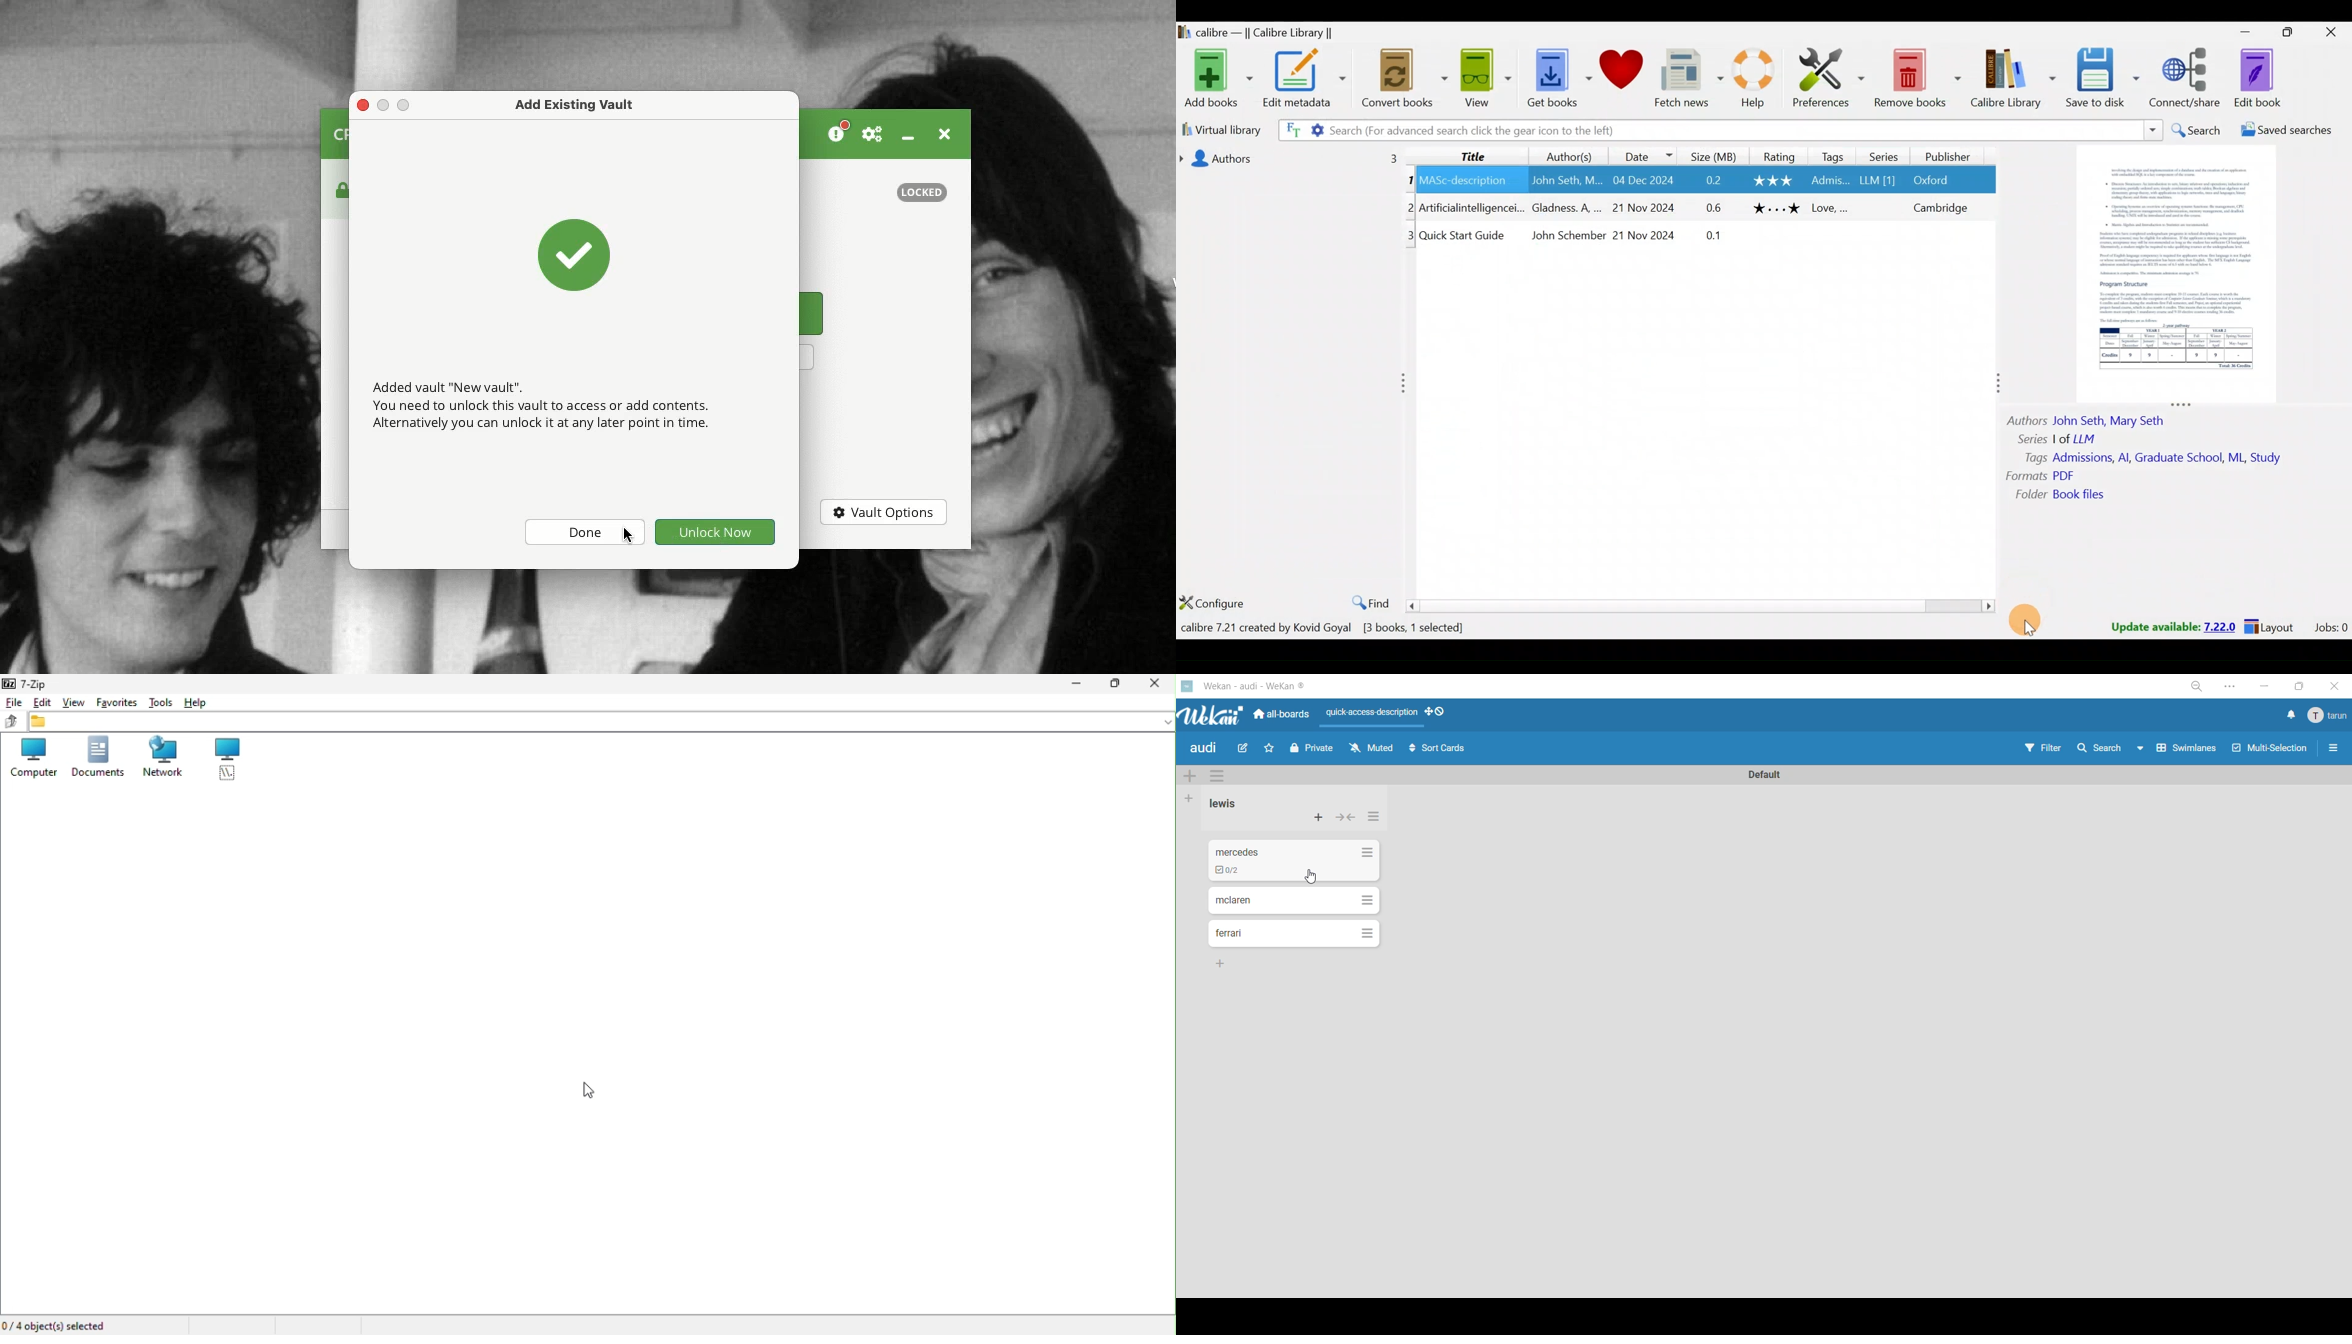  Describe the element at coordinates (1374, 752) in the screenshot. I see `muted` at that location.